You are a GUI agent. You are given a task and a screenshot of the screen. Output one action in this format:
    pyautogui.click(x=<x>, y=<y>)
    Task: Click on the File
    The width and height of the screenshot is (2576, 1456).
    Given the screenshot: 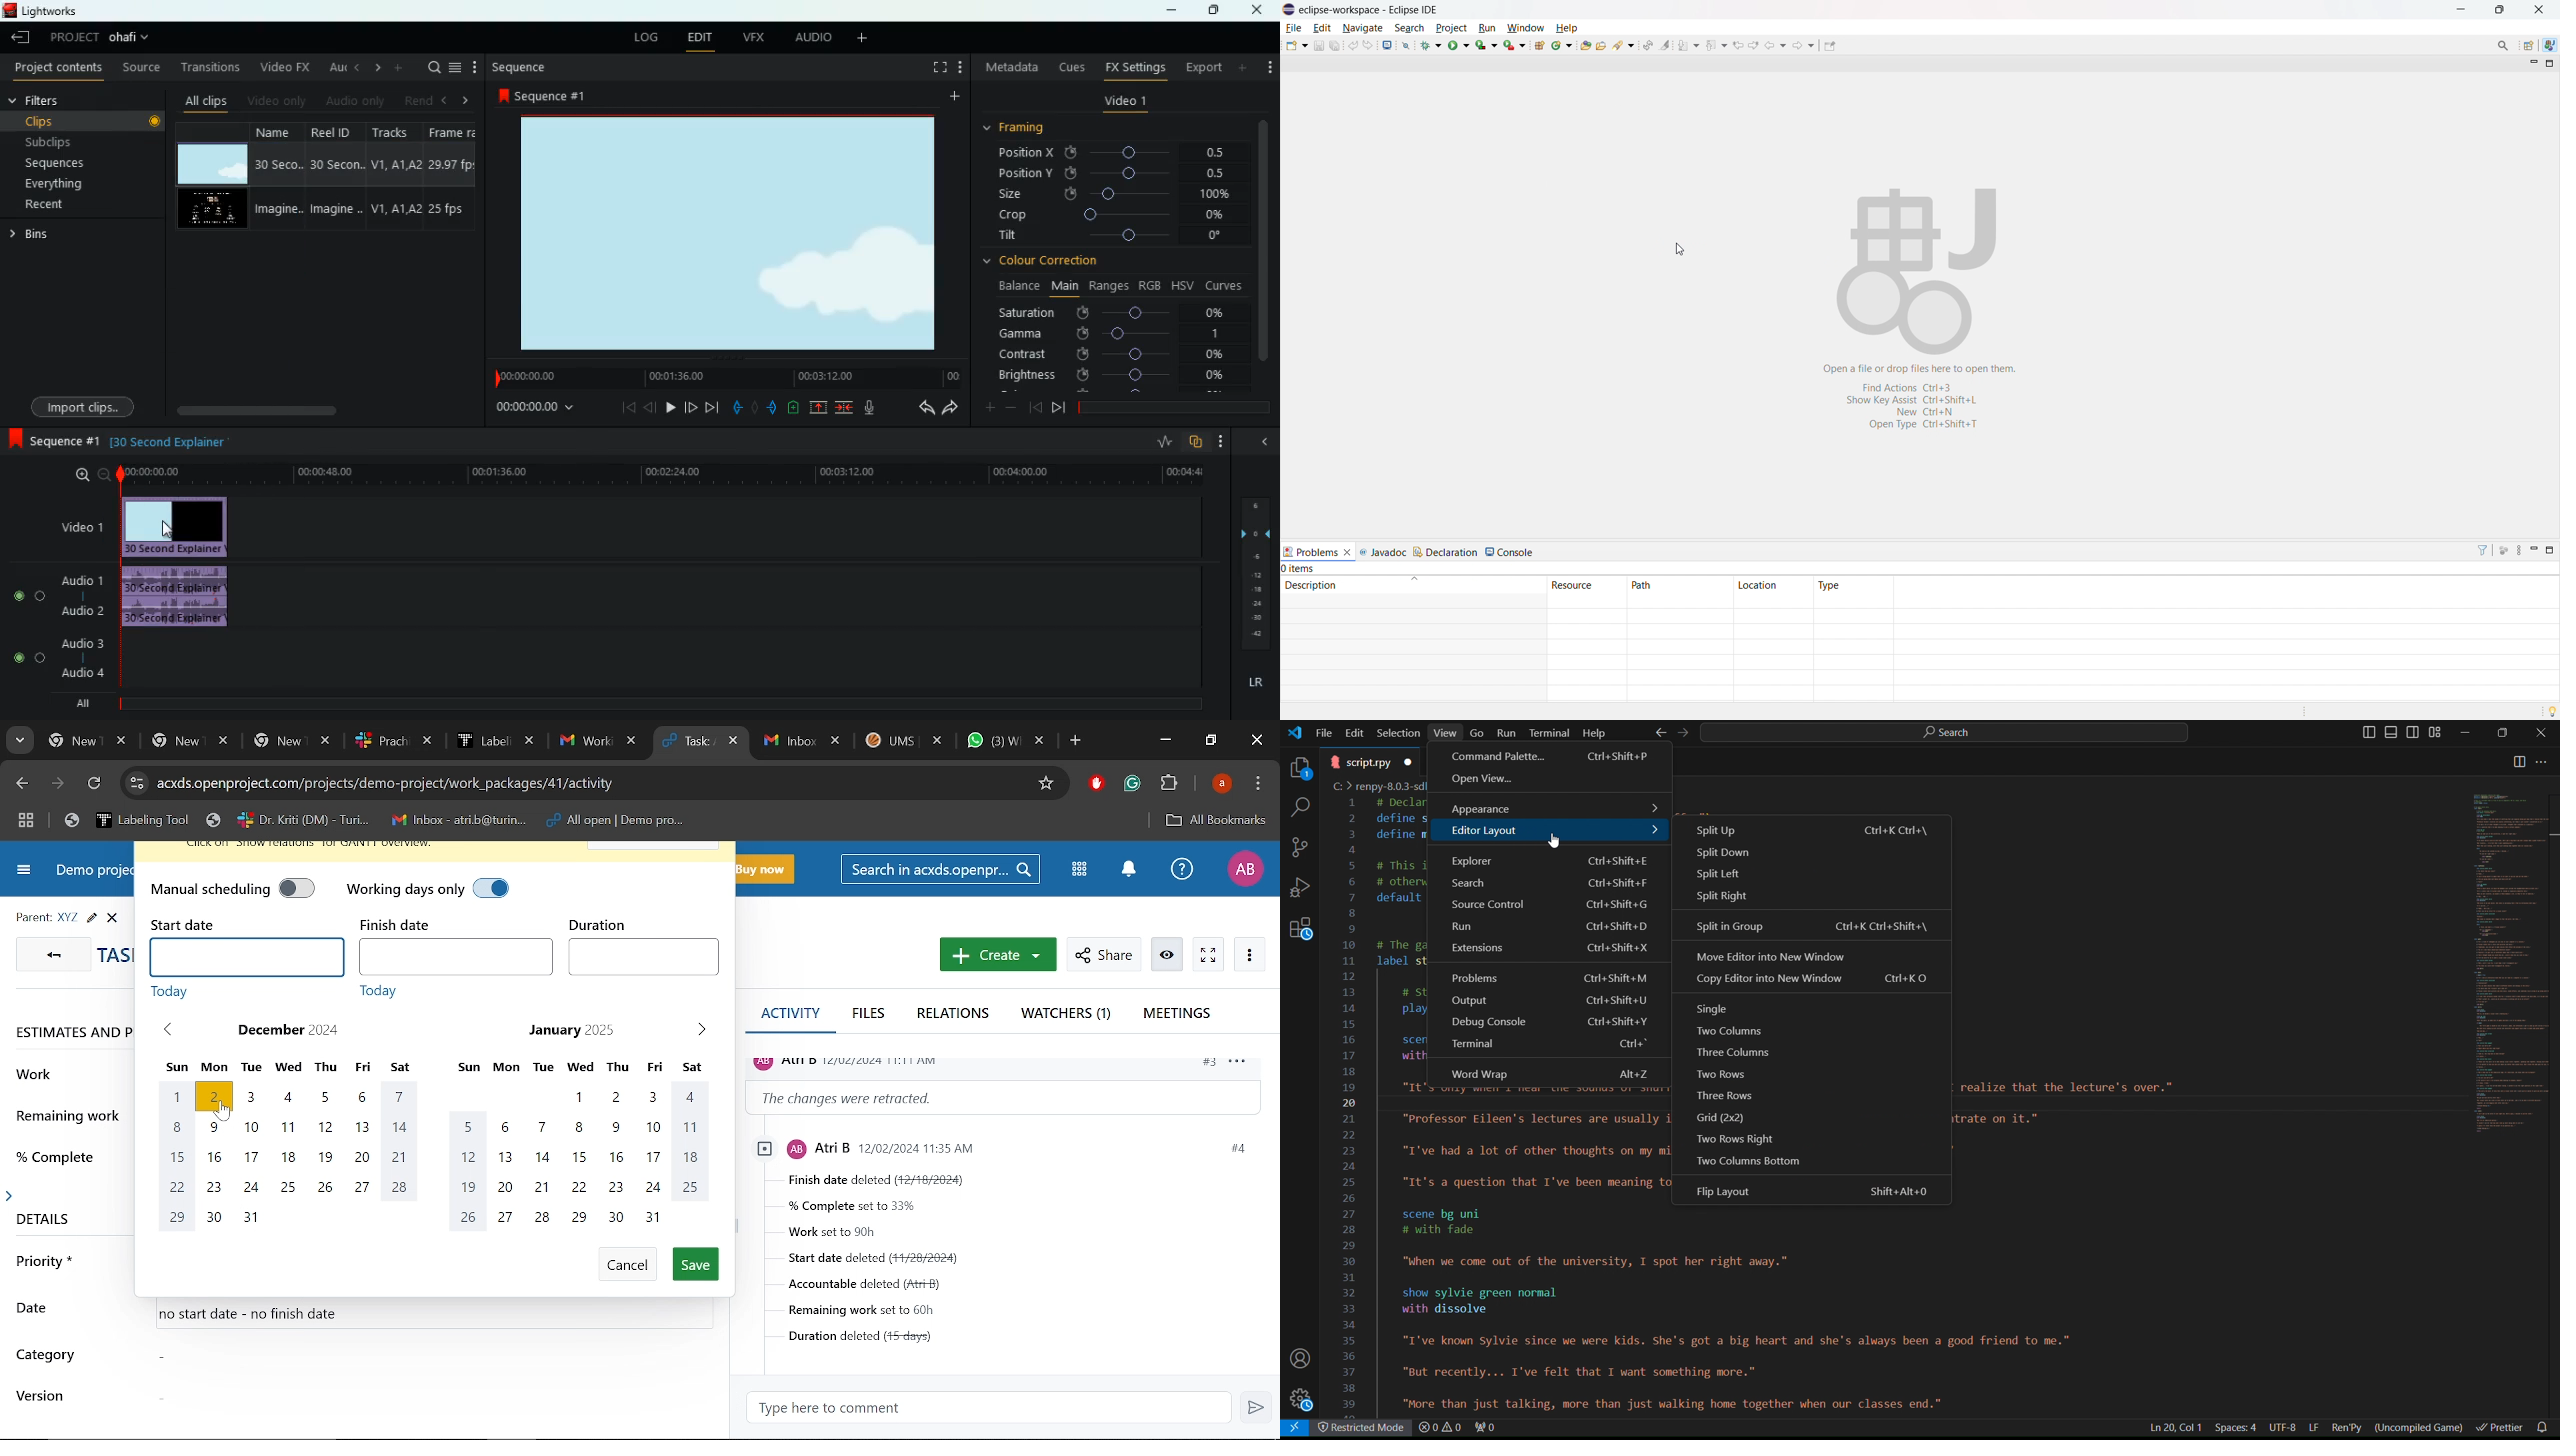 What is the action you would take?
    pyautogui.click(x=1325, y=731)
    